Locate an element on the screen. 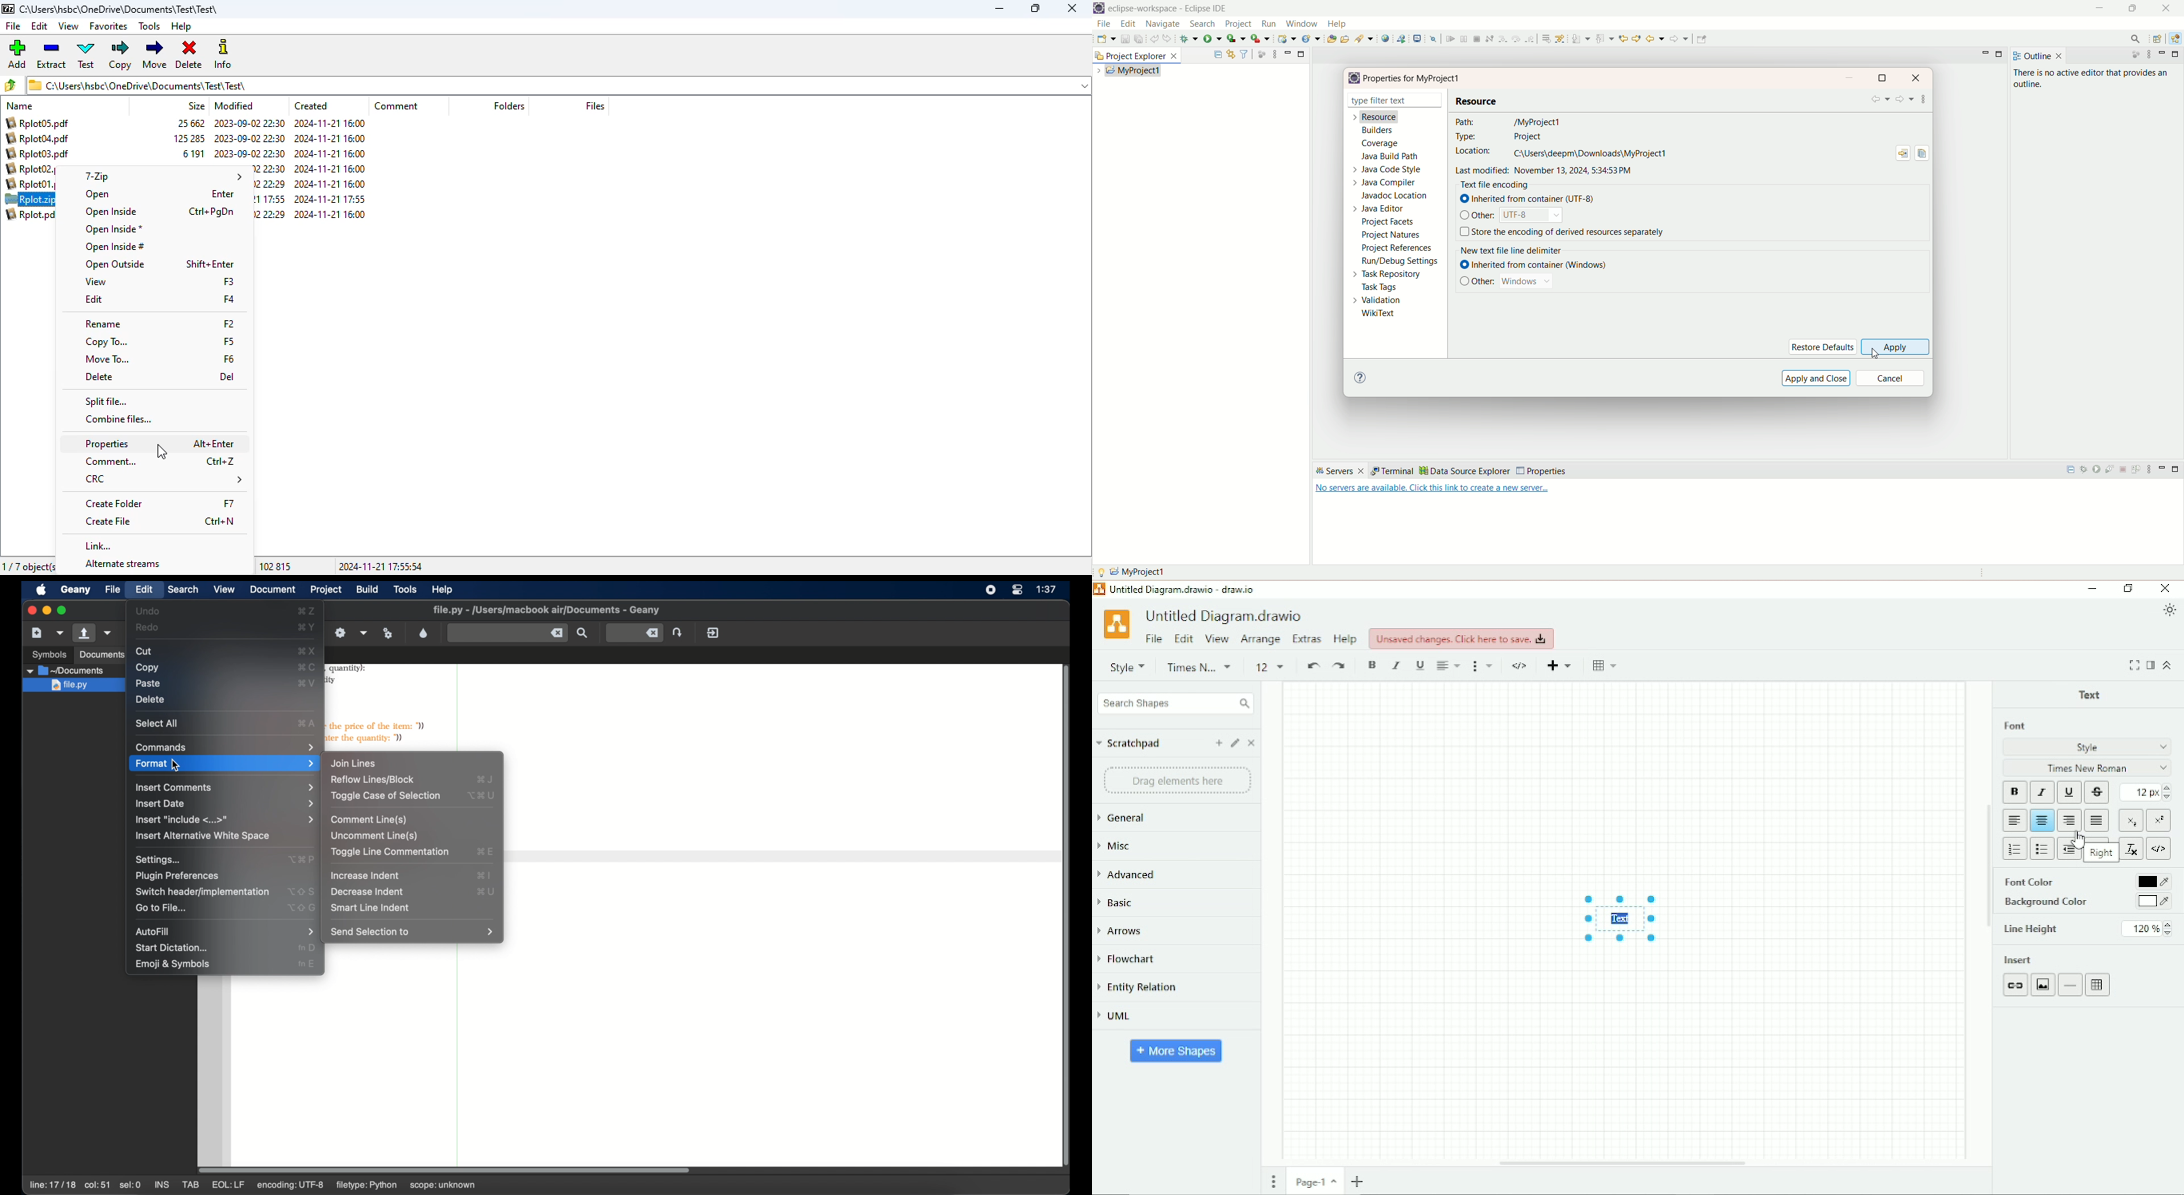 This screenshot has width=2184, height=1204. Arrows is located at coordinates (1130, 931).